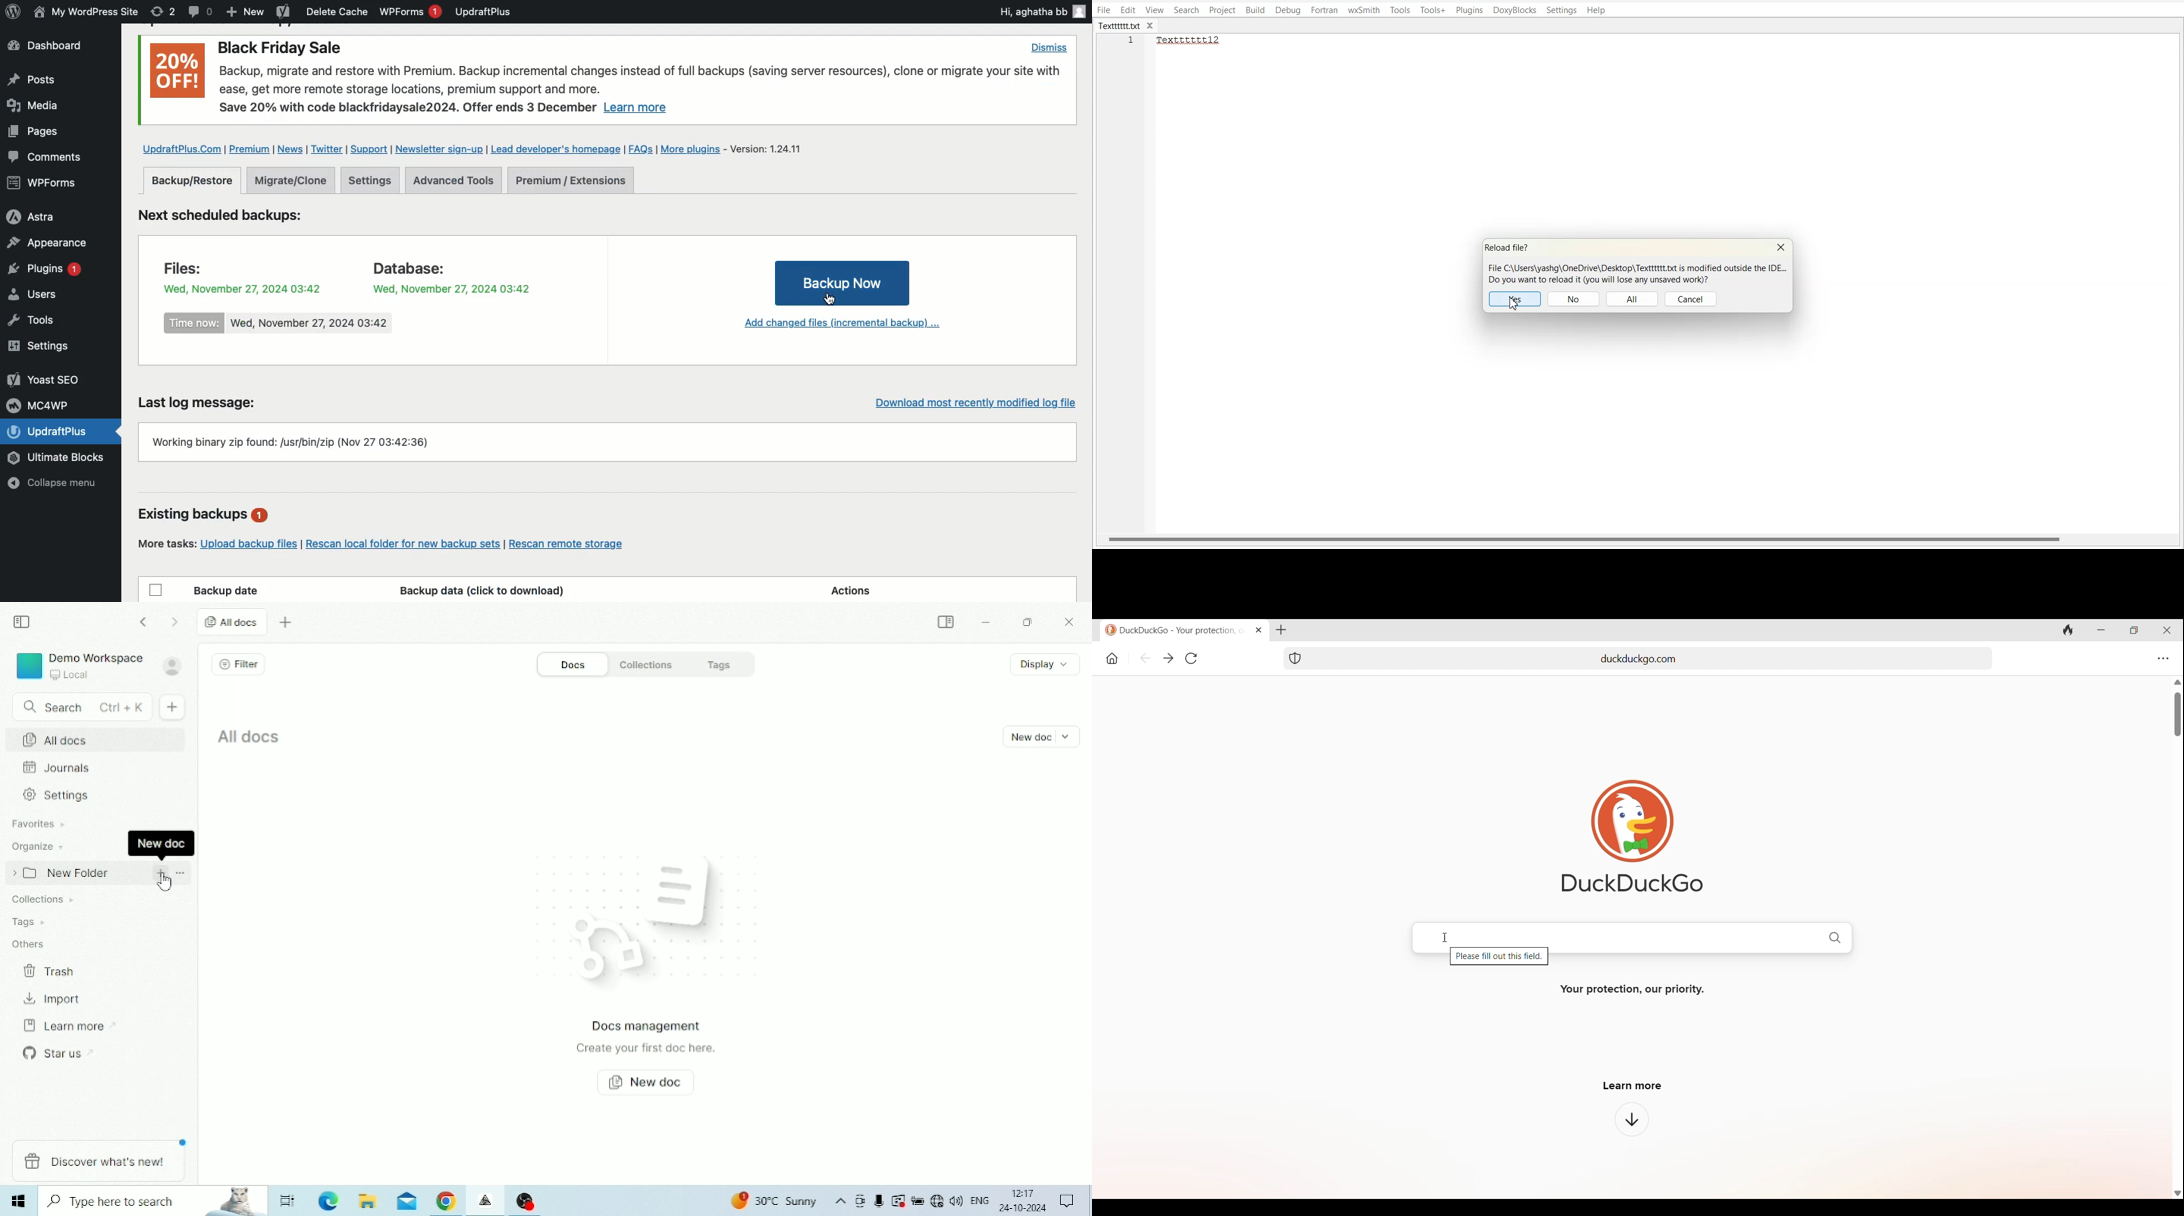  Describe the element at coordinates (46, 379) in the screenshot. I see `Yoast SEO` at that location.